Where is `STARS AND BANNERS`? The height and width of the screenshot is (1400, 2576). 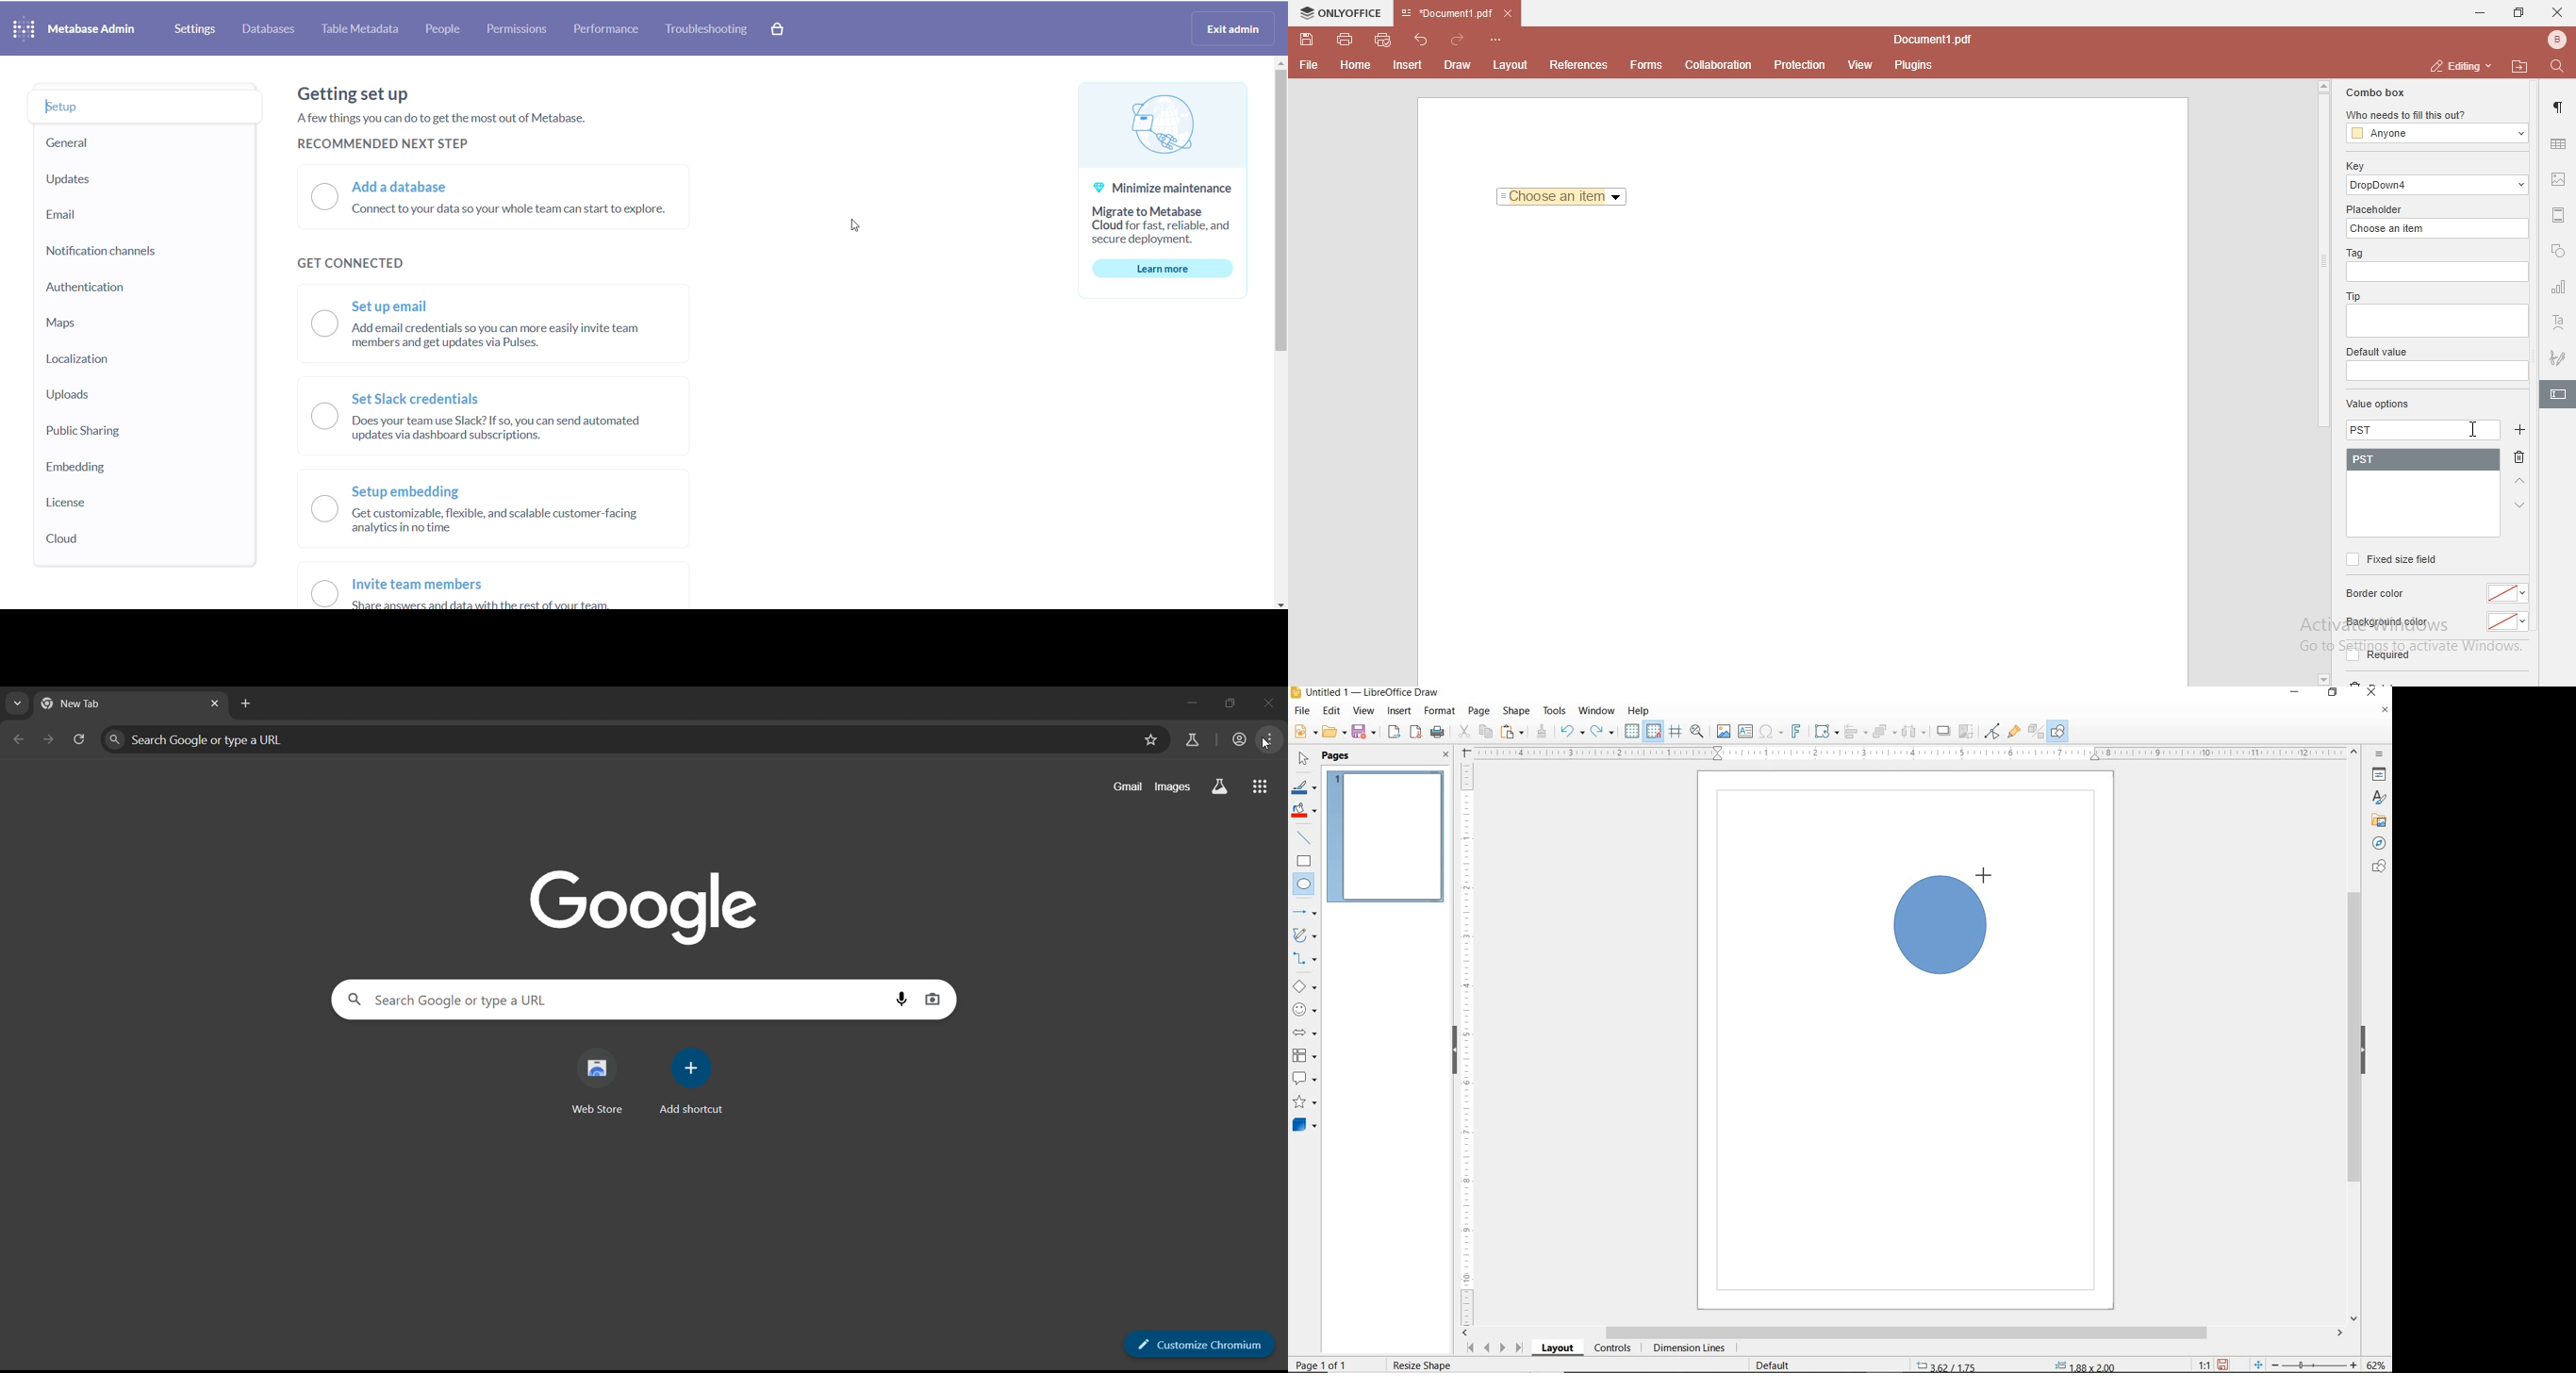
STARS AND BANNERS is located at coordinates (1304, 1103).